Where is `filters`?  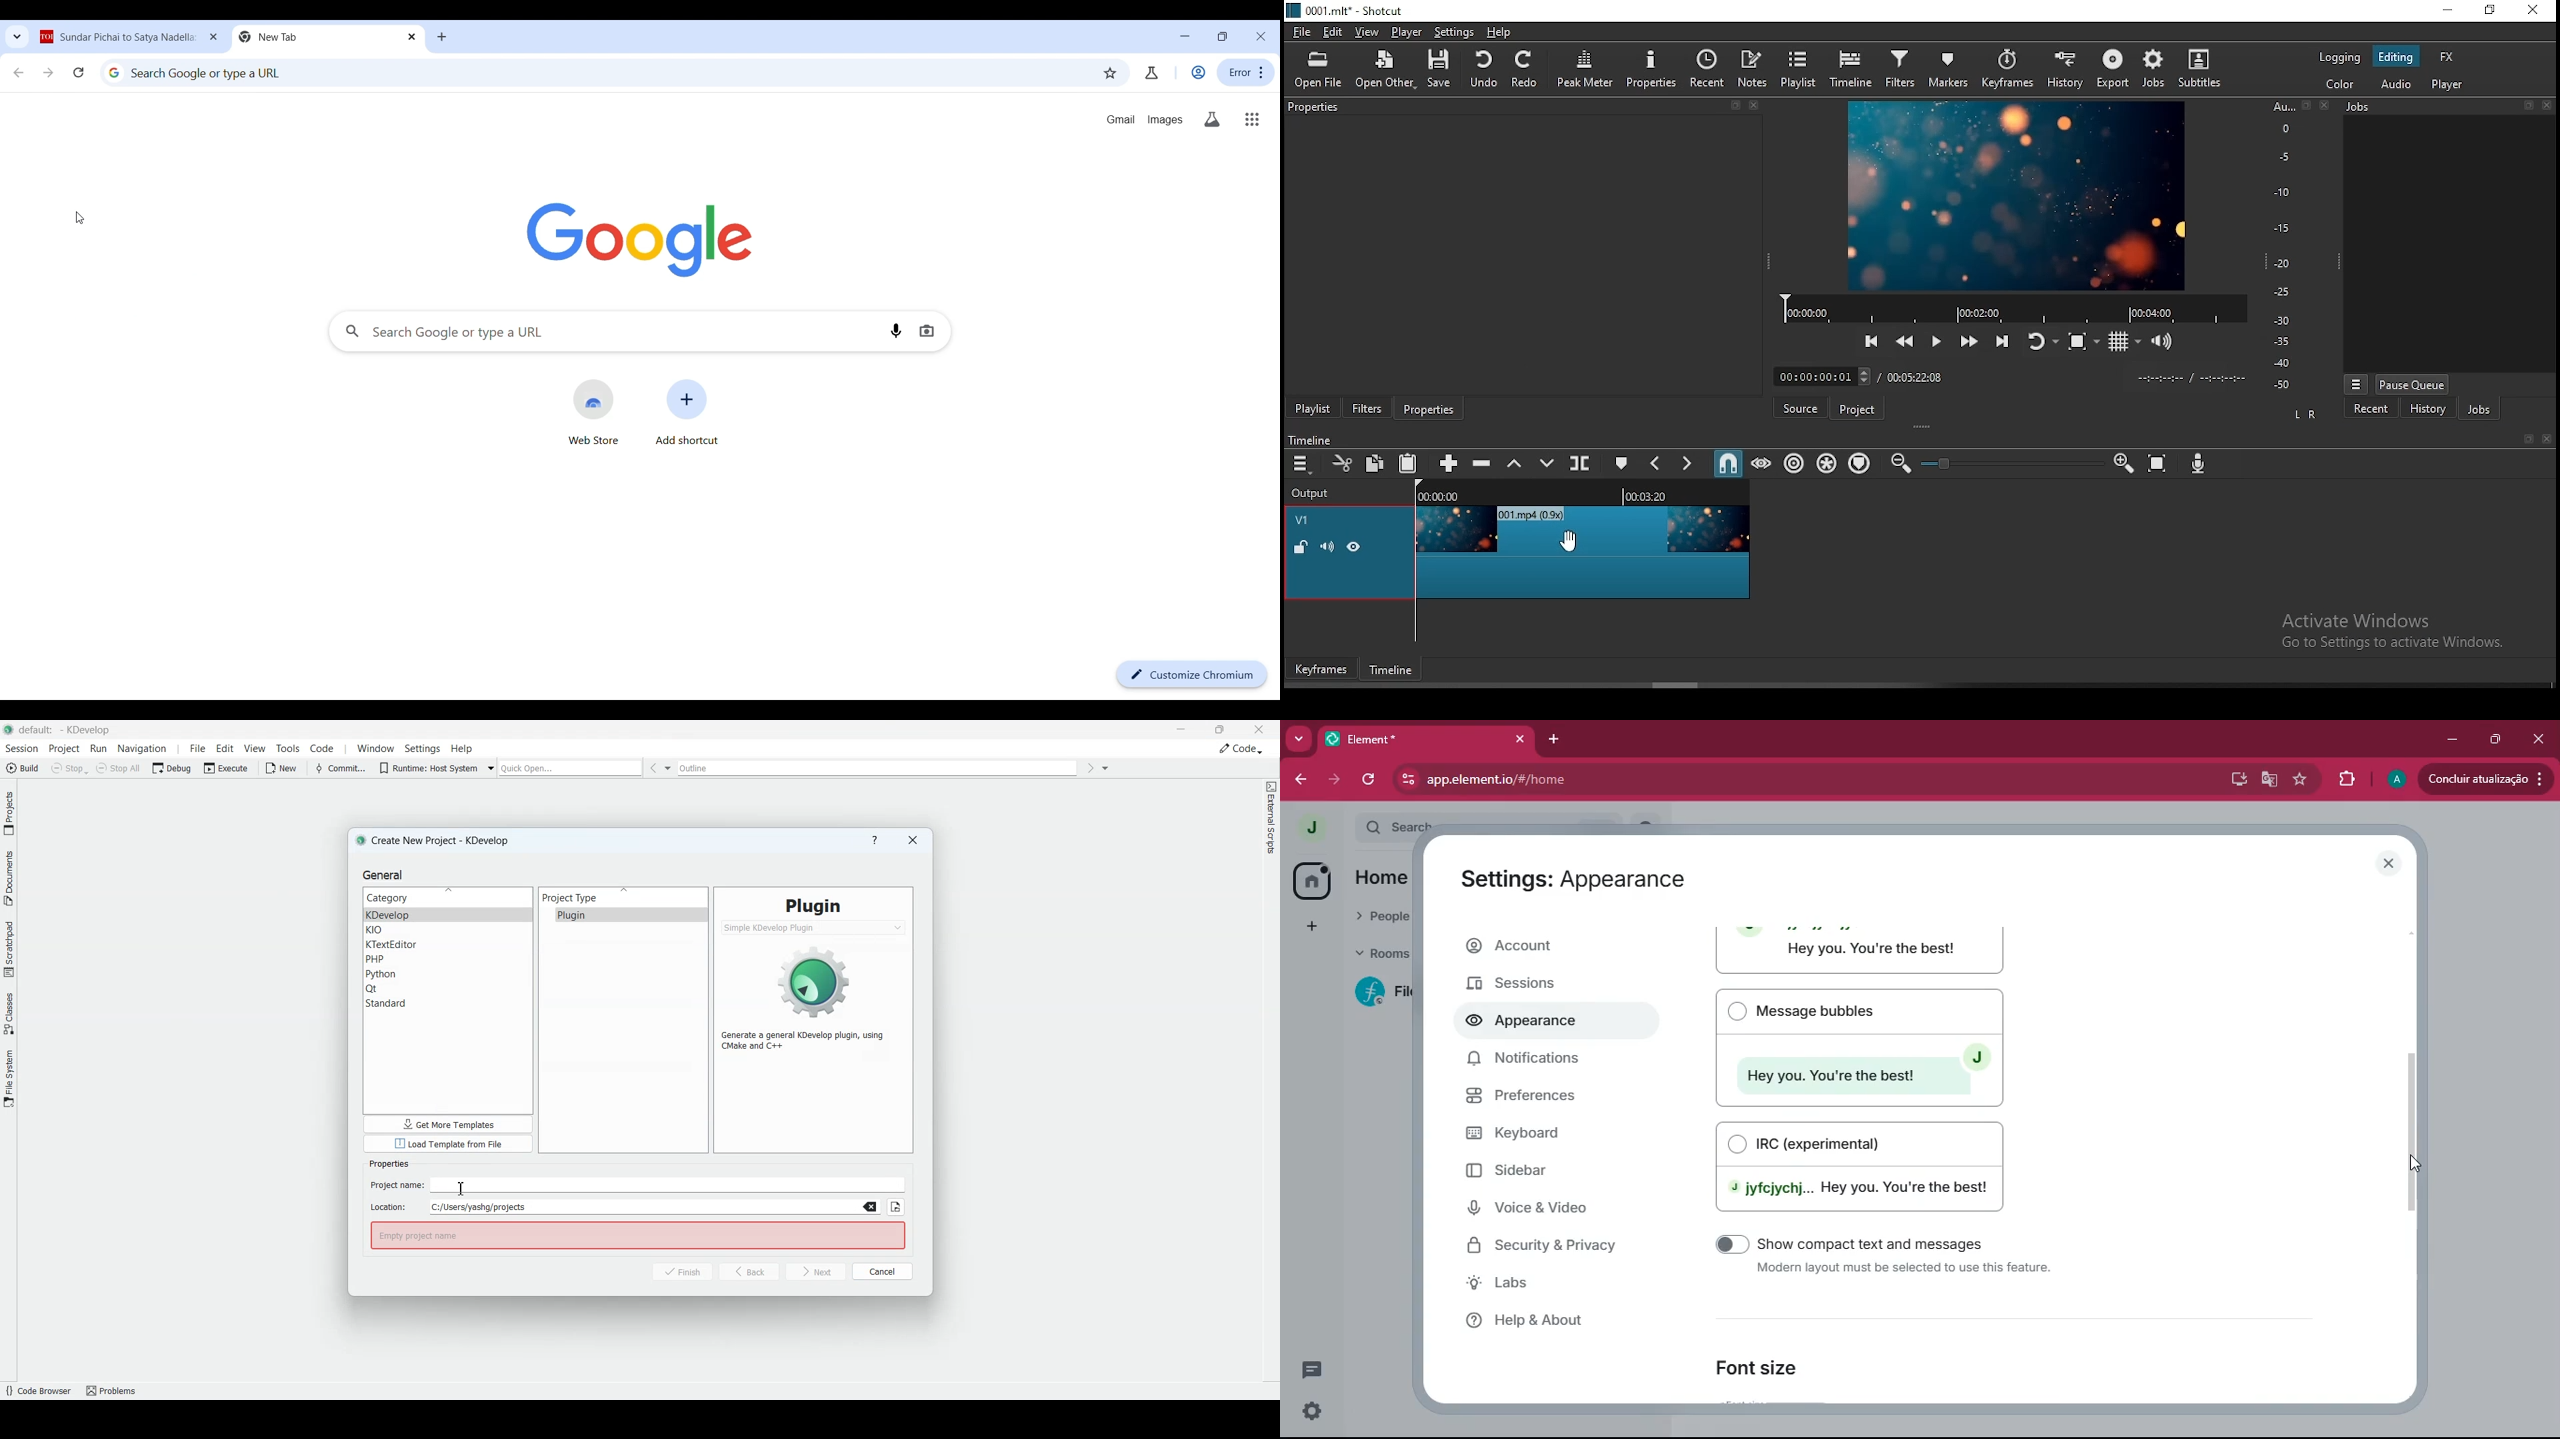 filters is located at coordinates (1367, 407).